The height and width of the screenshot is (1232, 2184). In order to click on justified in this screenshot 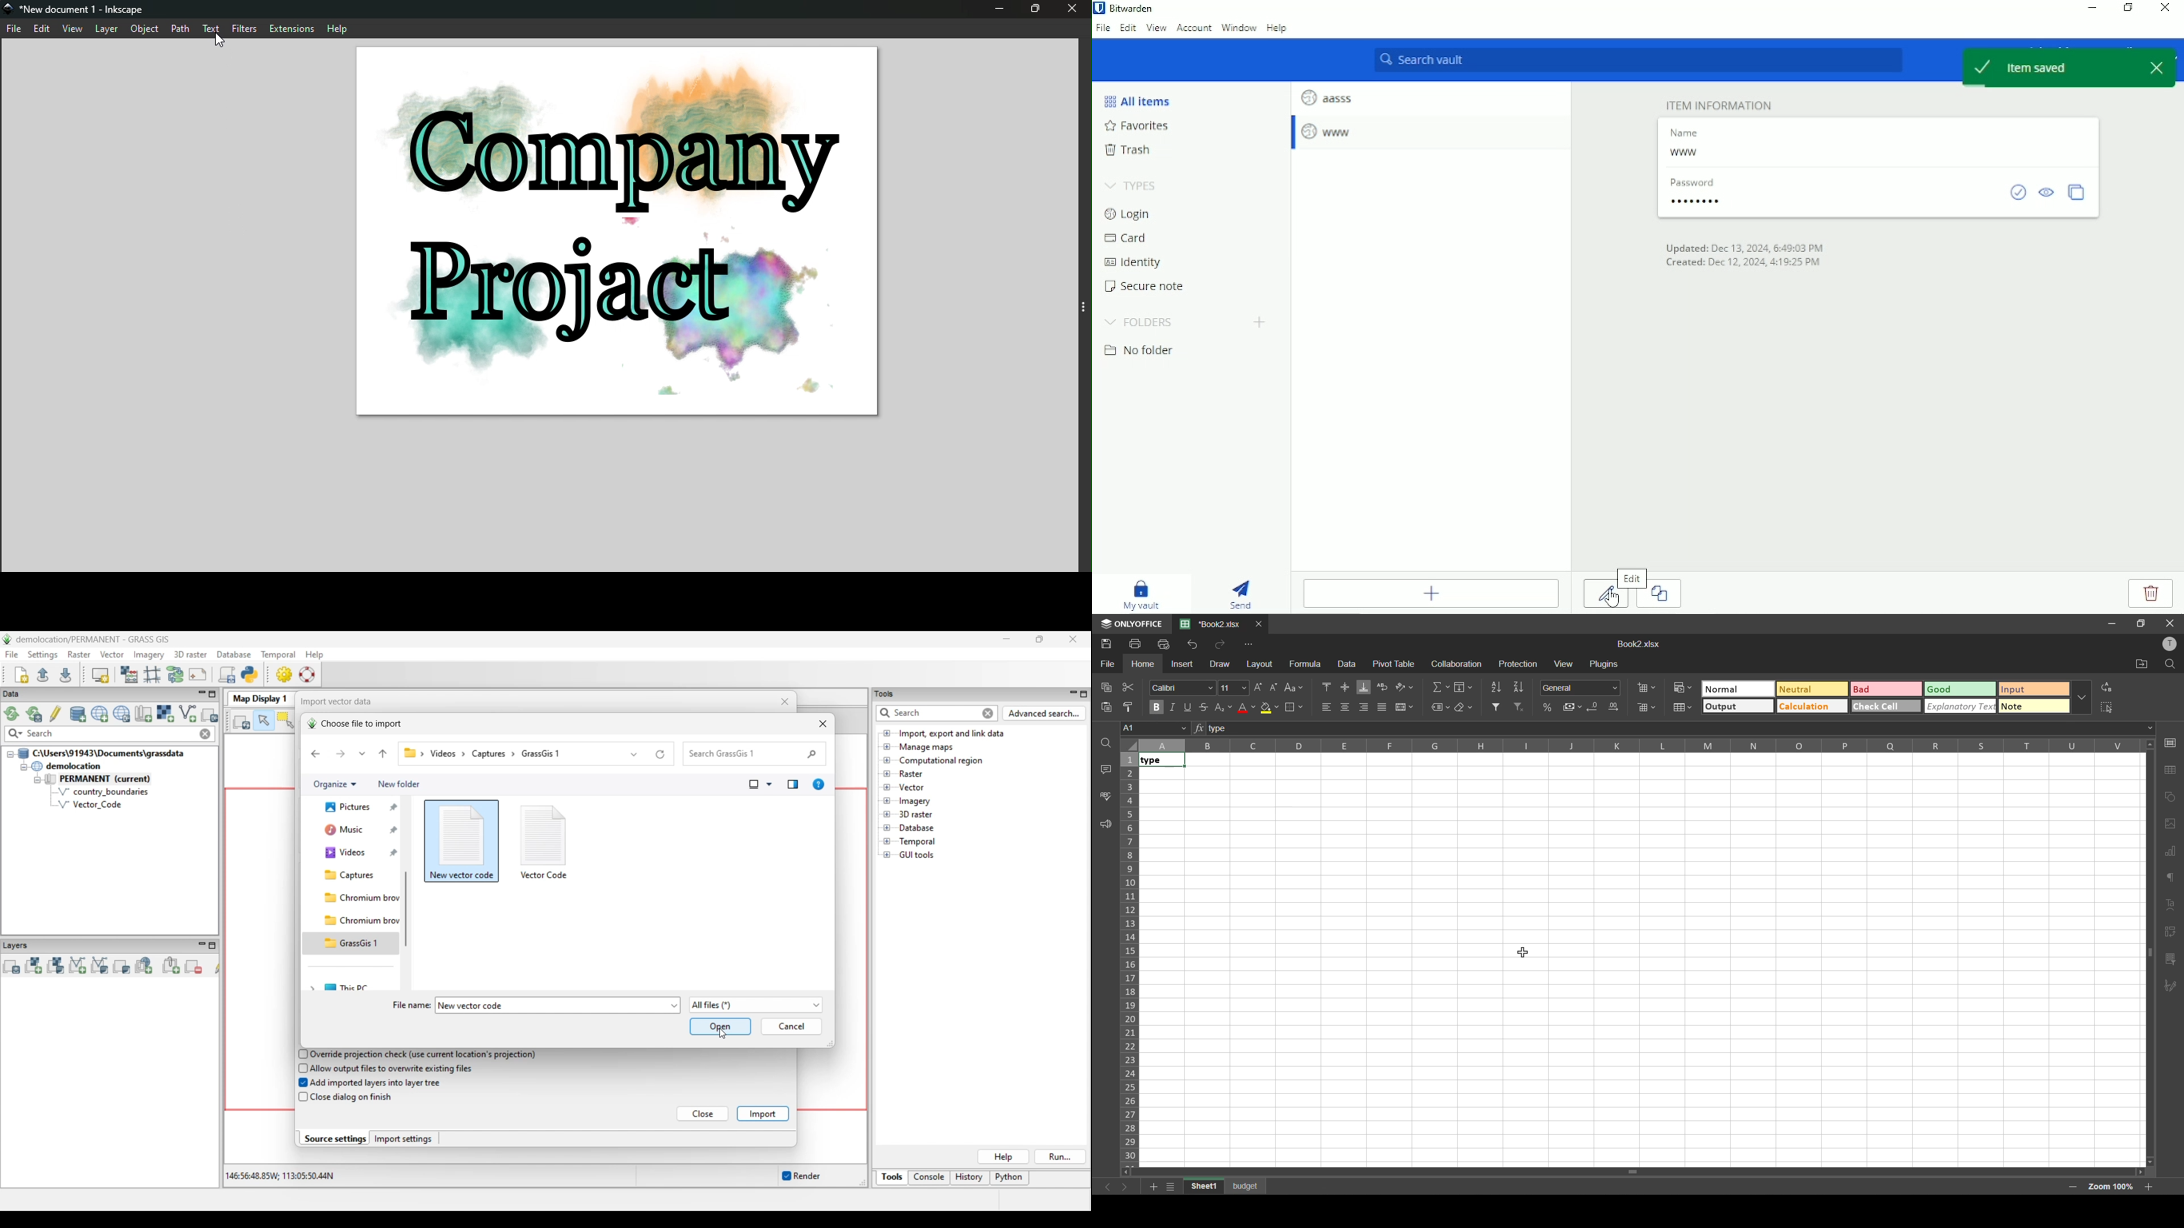, I will do `click(1383, 707)`.